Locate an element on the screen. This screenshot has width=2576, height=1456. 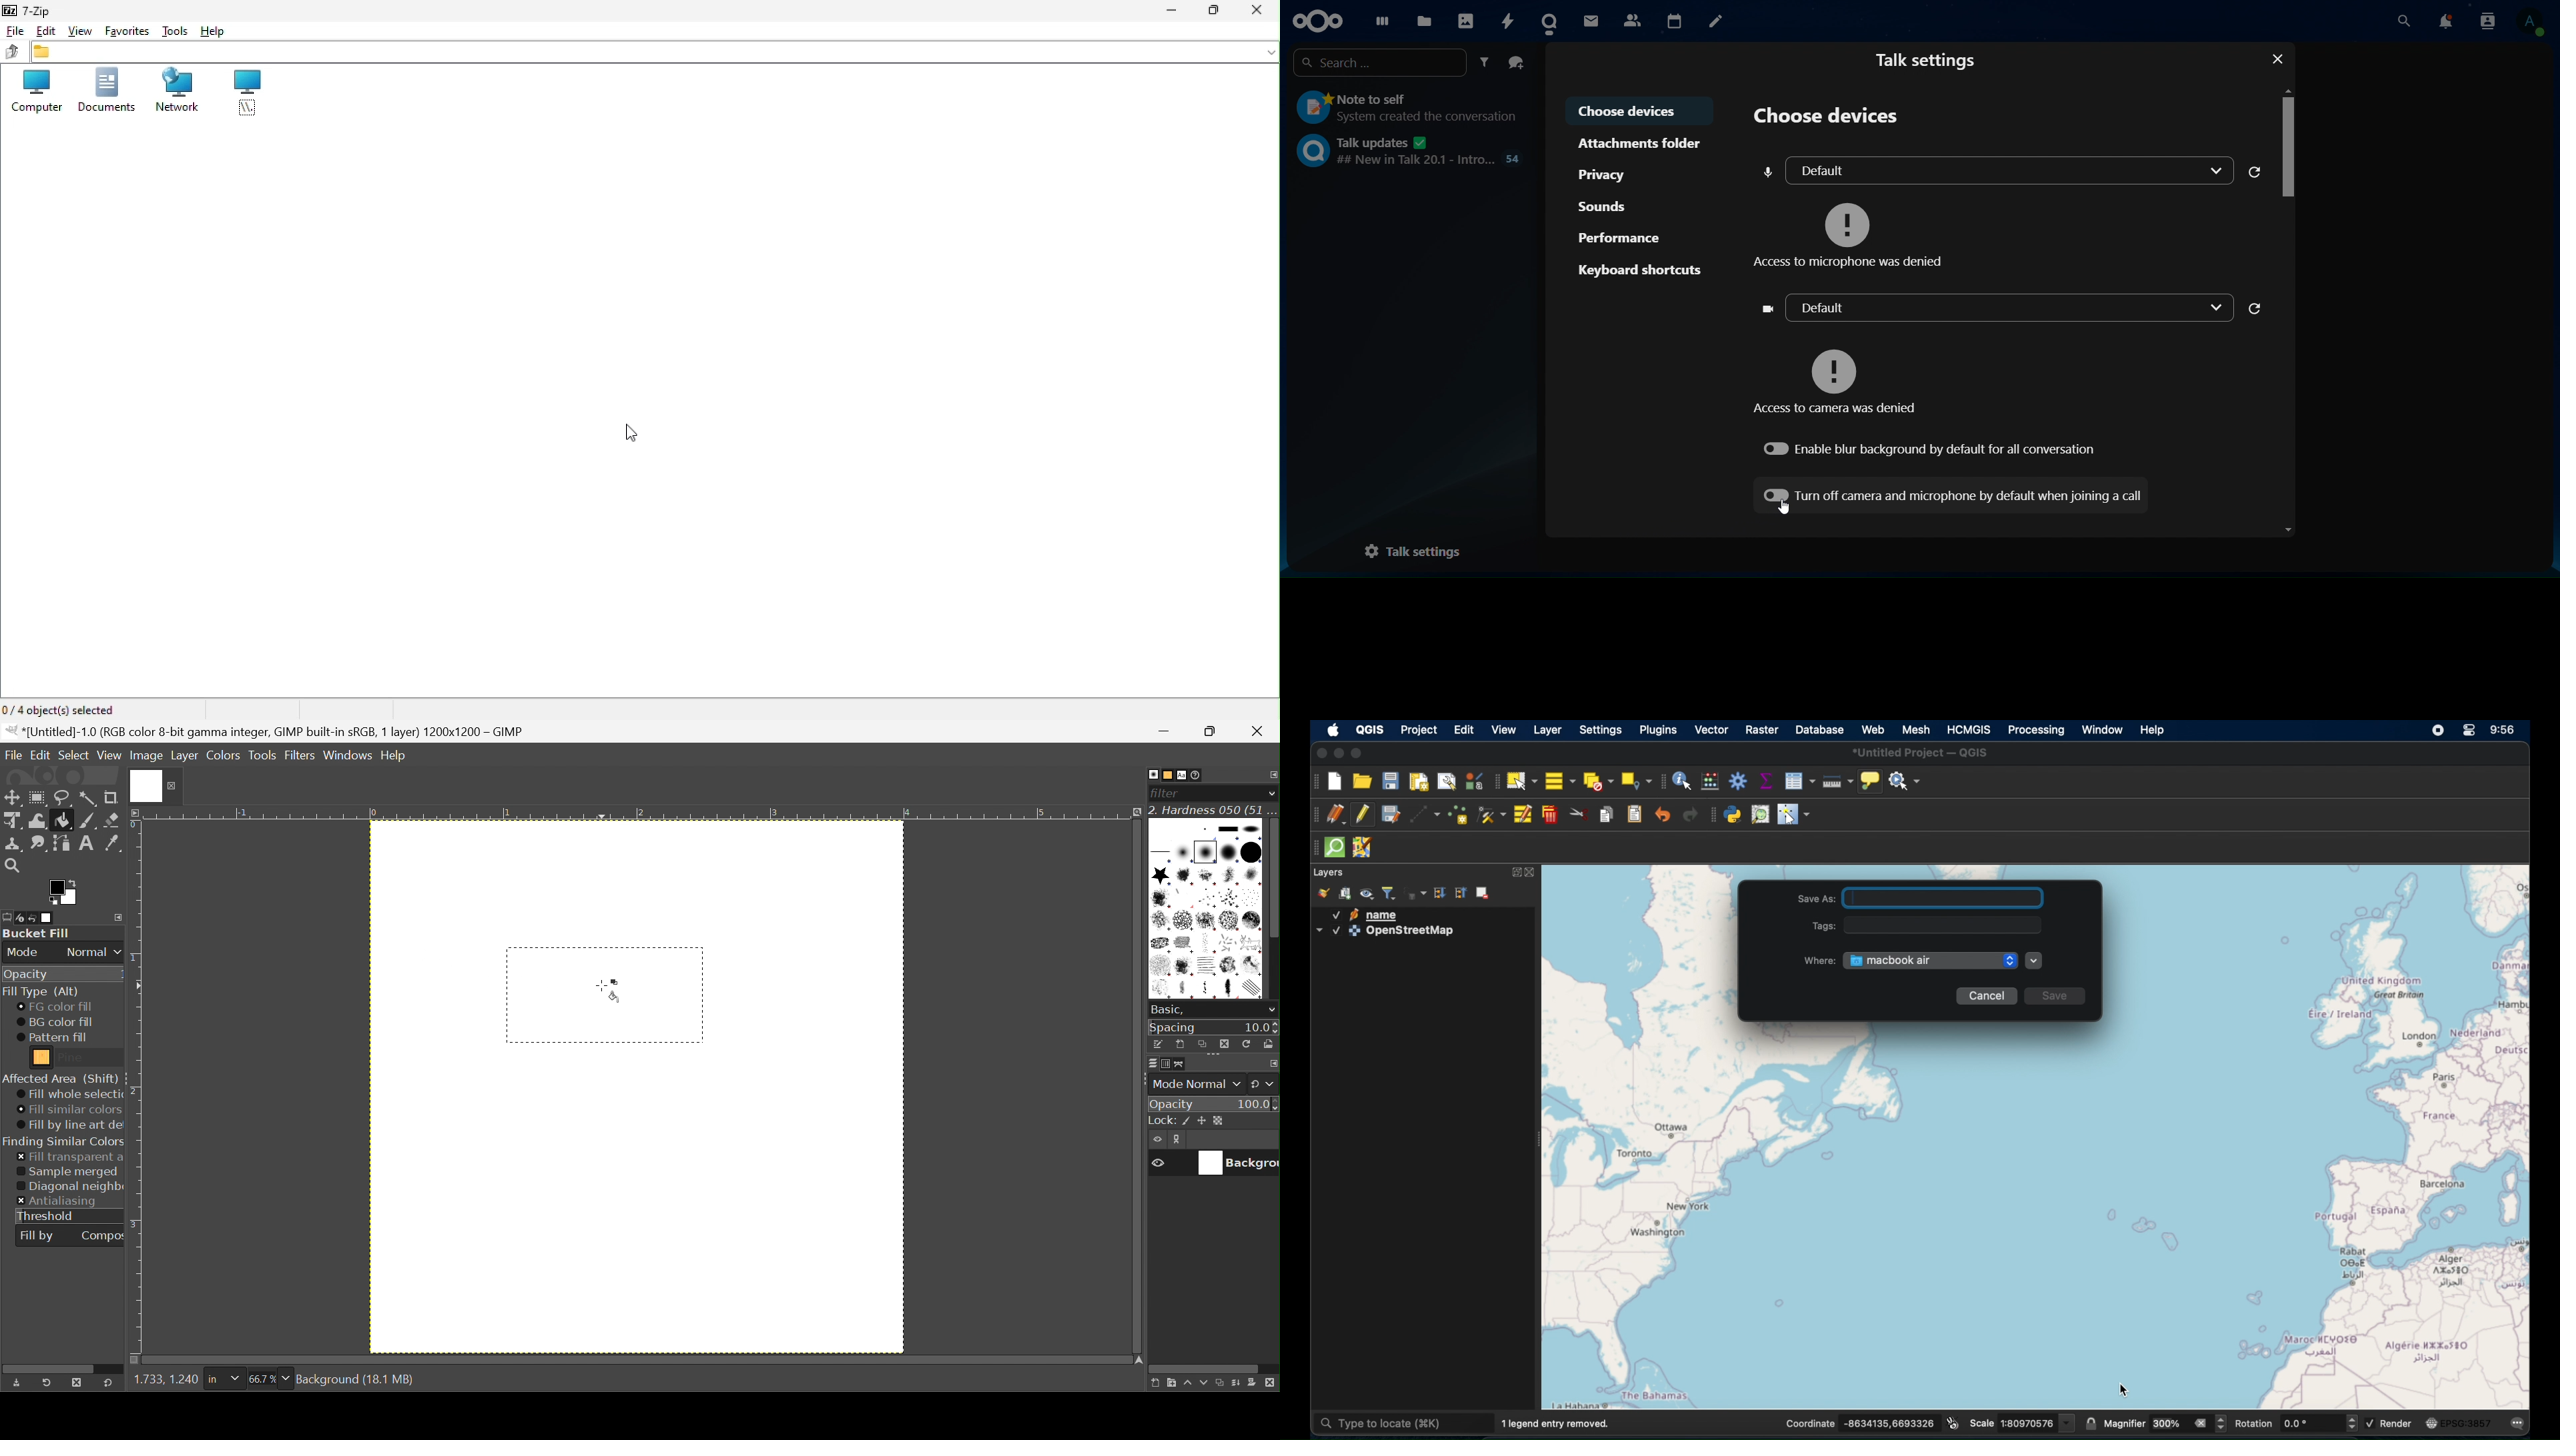
search is located at coordinates (2401, 22).